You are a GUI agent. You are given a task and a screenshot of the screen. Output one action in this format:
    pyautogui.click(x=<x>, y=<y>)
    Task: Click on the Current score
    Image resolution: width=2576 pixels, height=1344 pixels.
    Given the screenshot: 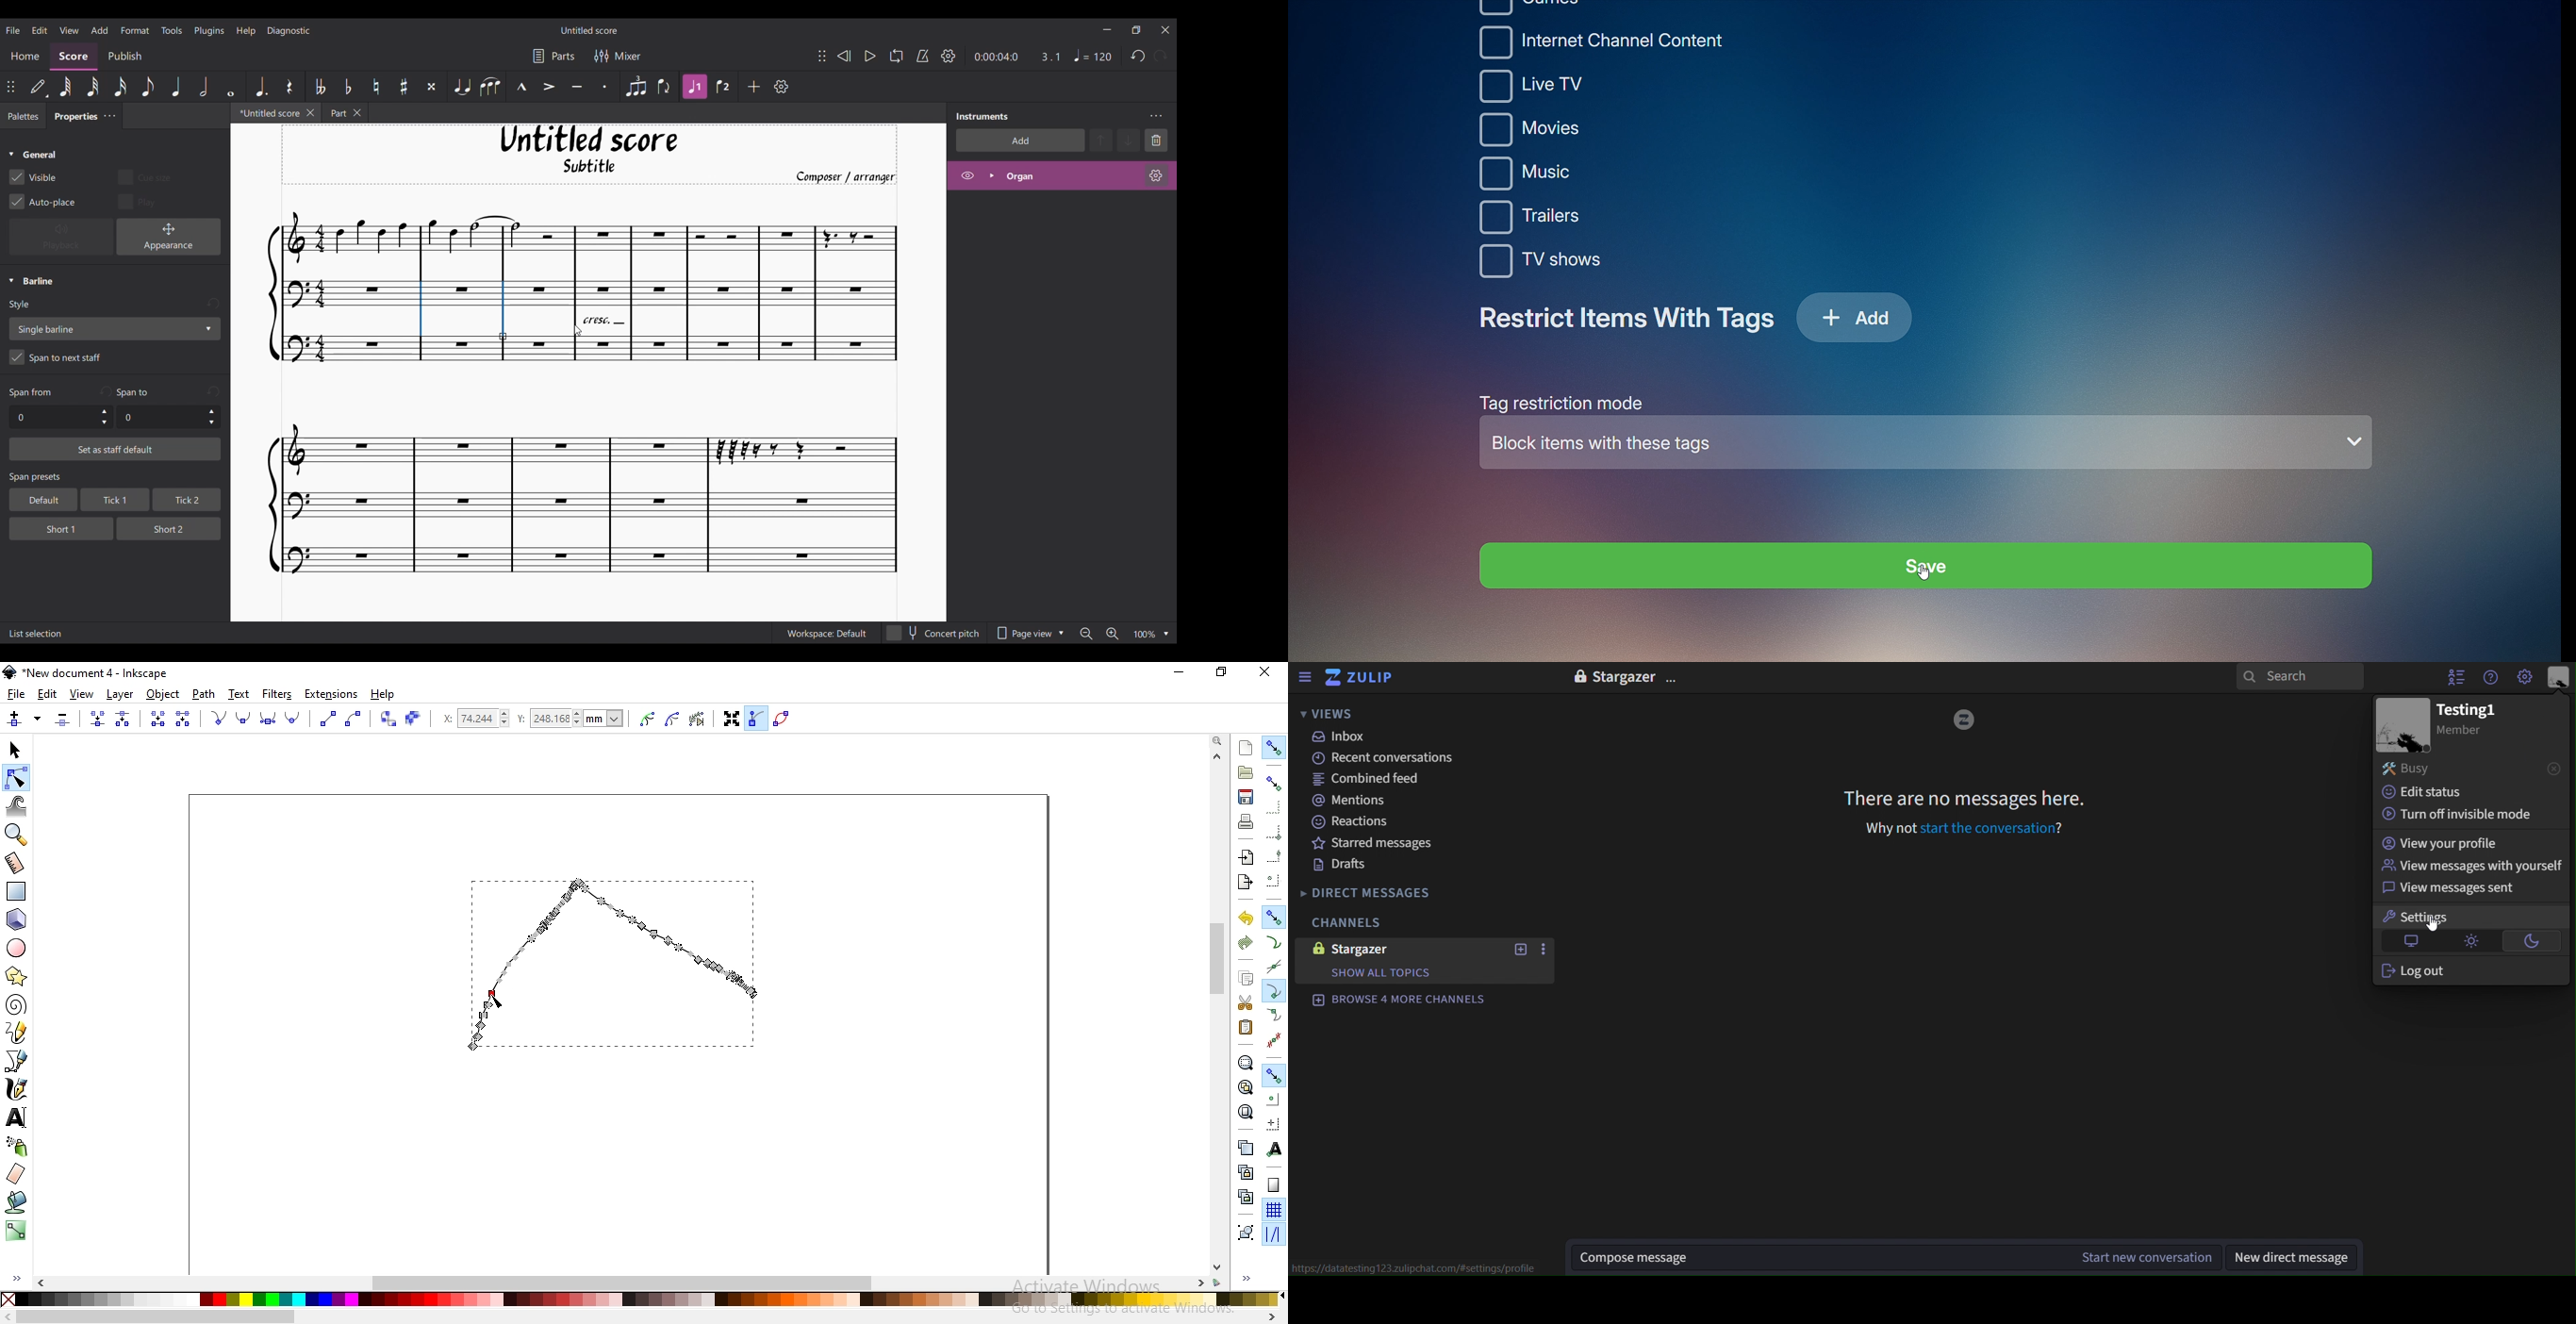 What is the action you would take?
    pyautogui.click(x=575, y=477)
    